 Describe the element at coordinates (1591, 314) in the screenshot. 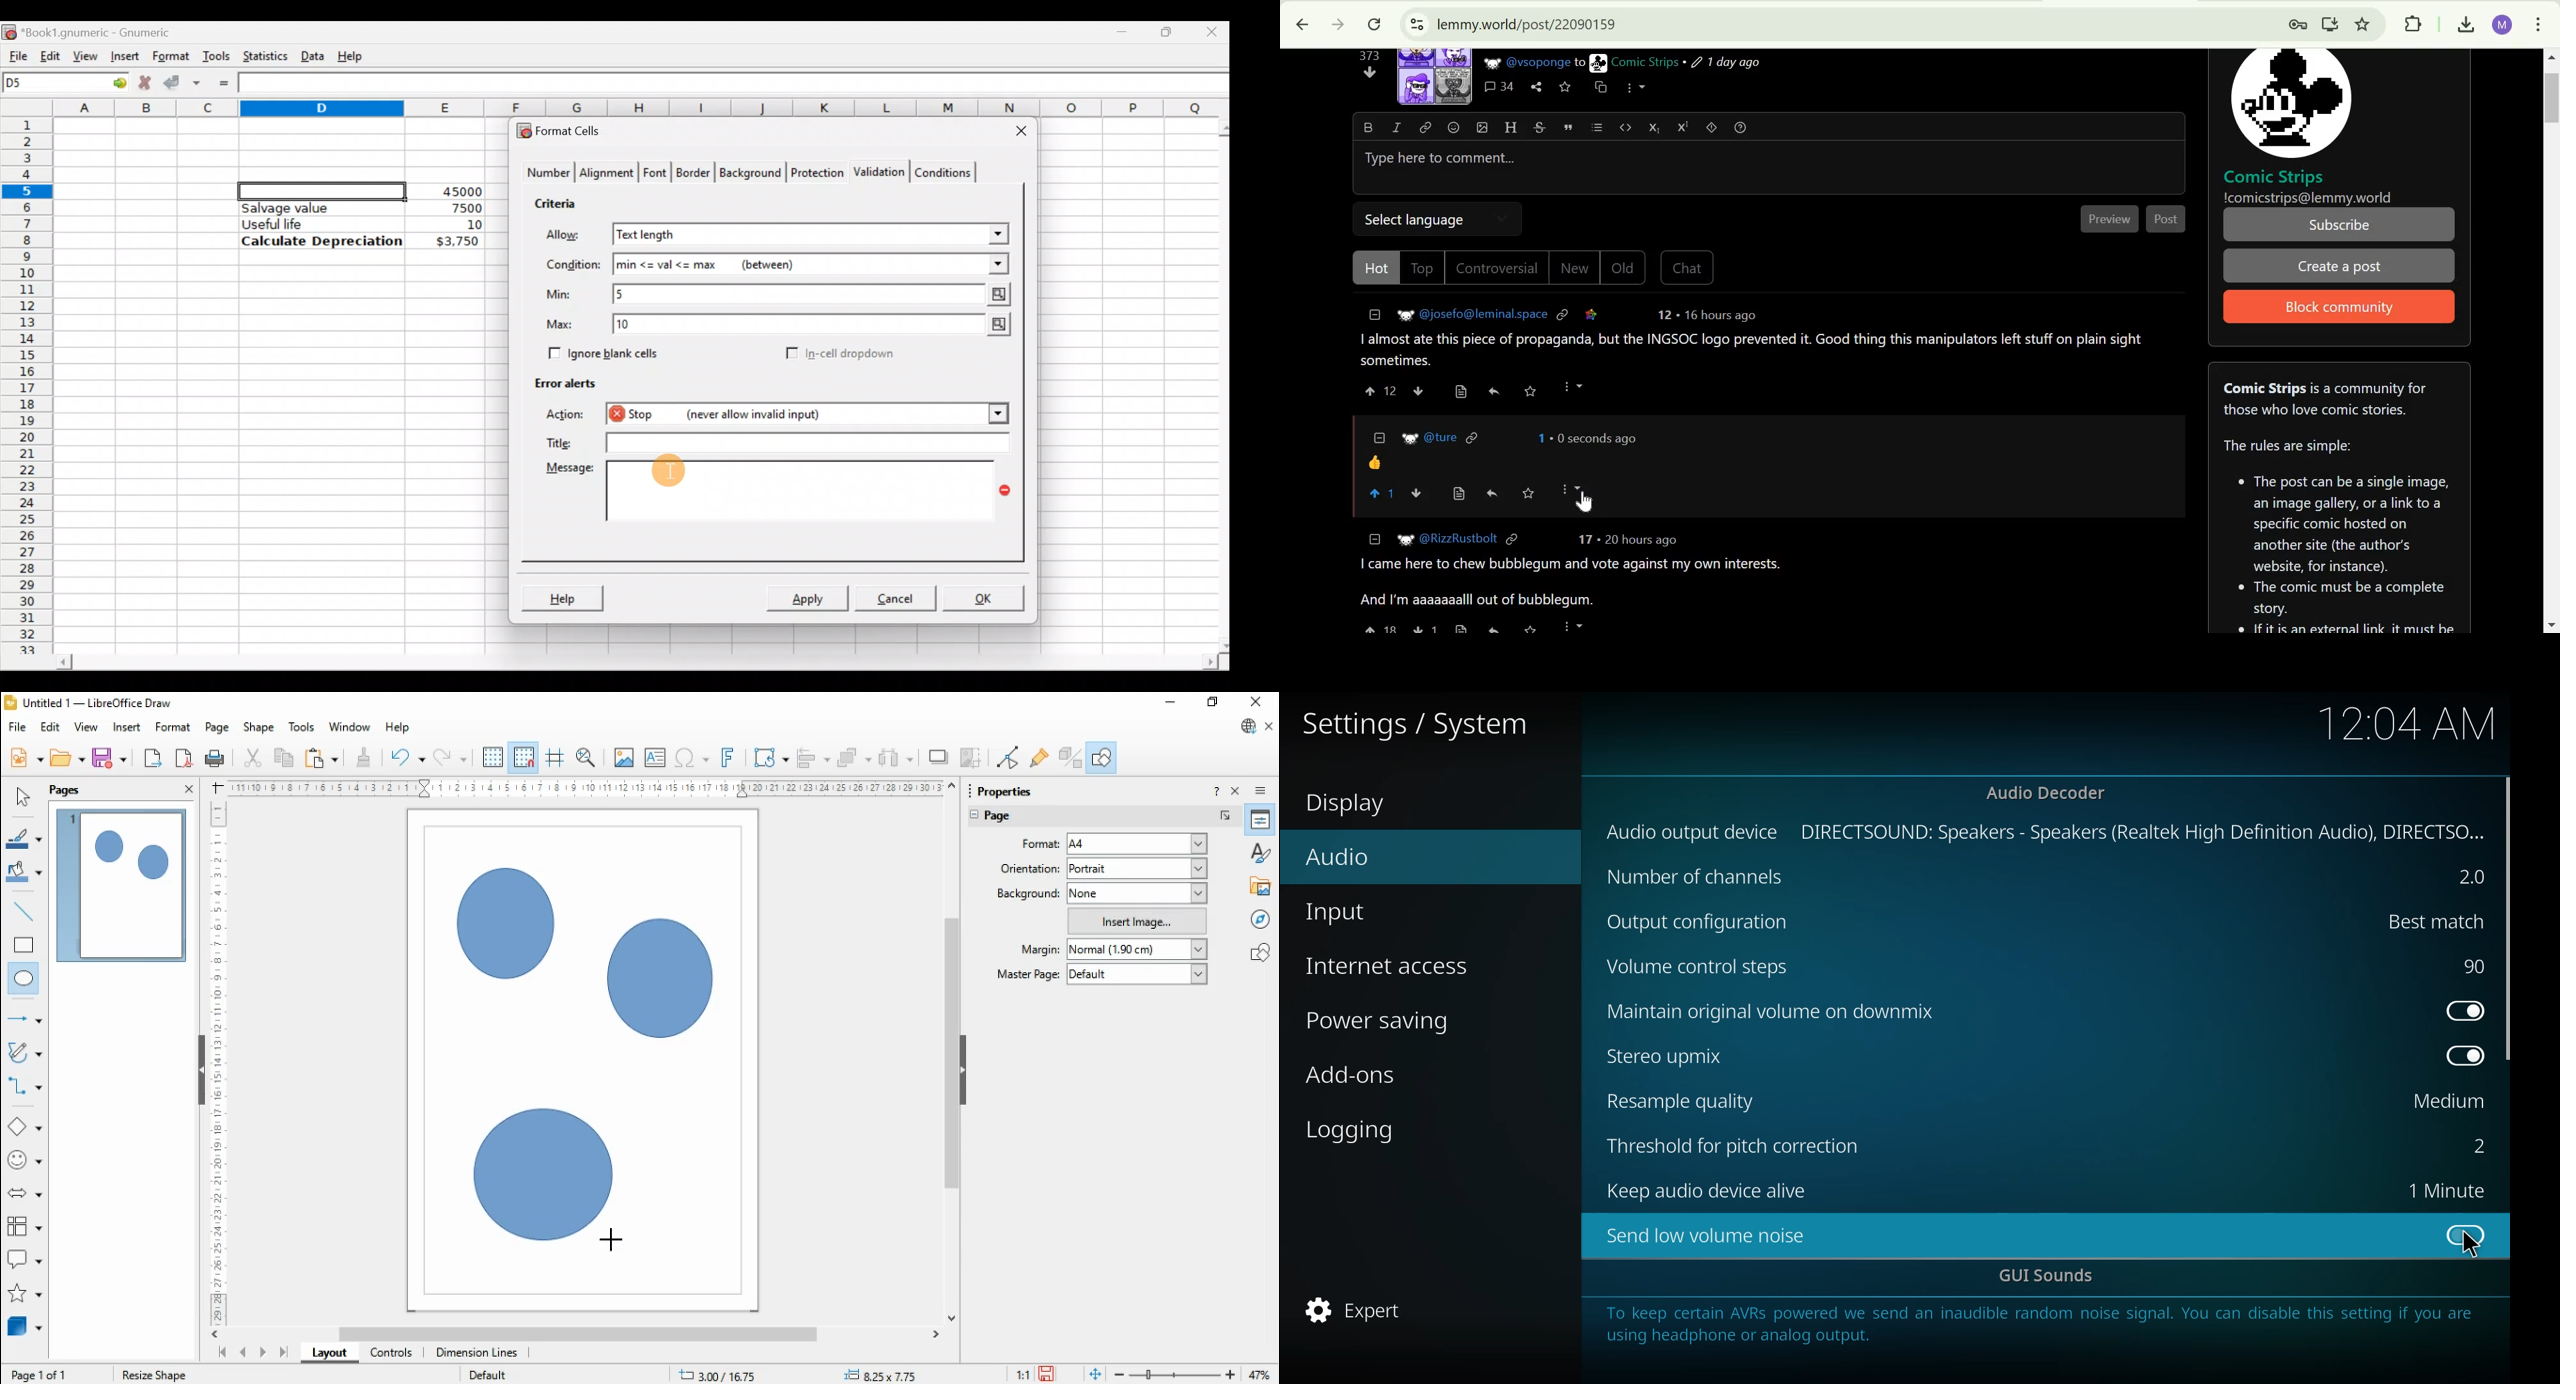

I see `link` at that location.